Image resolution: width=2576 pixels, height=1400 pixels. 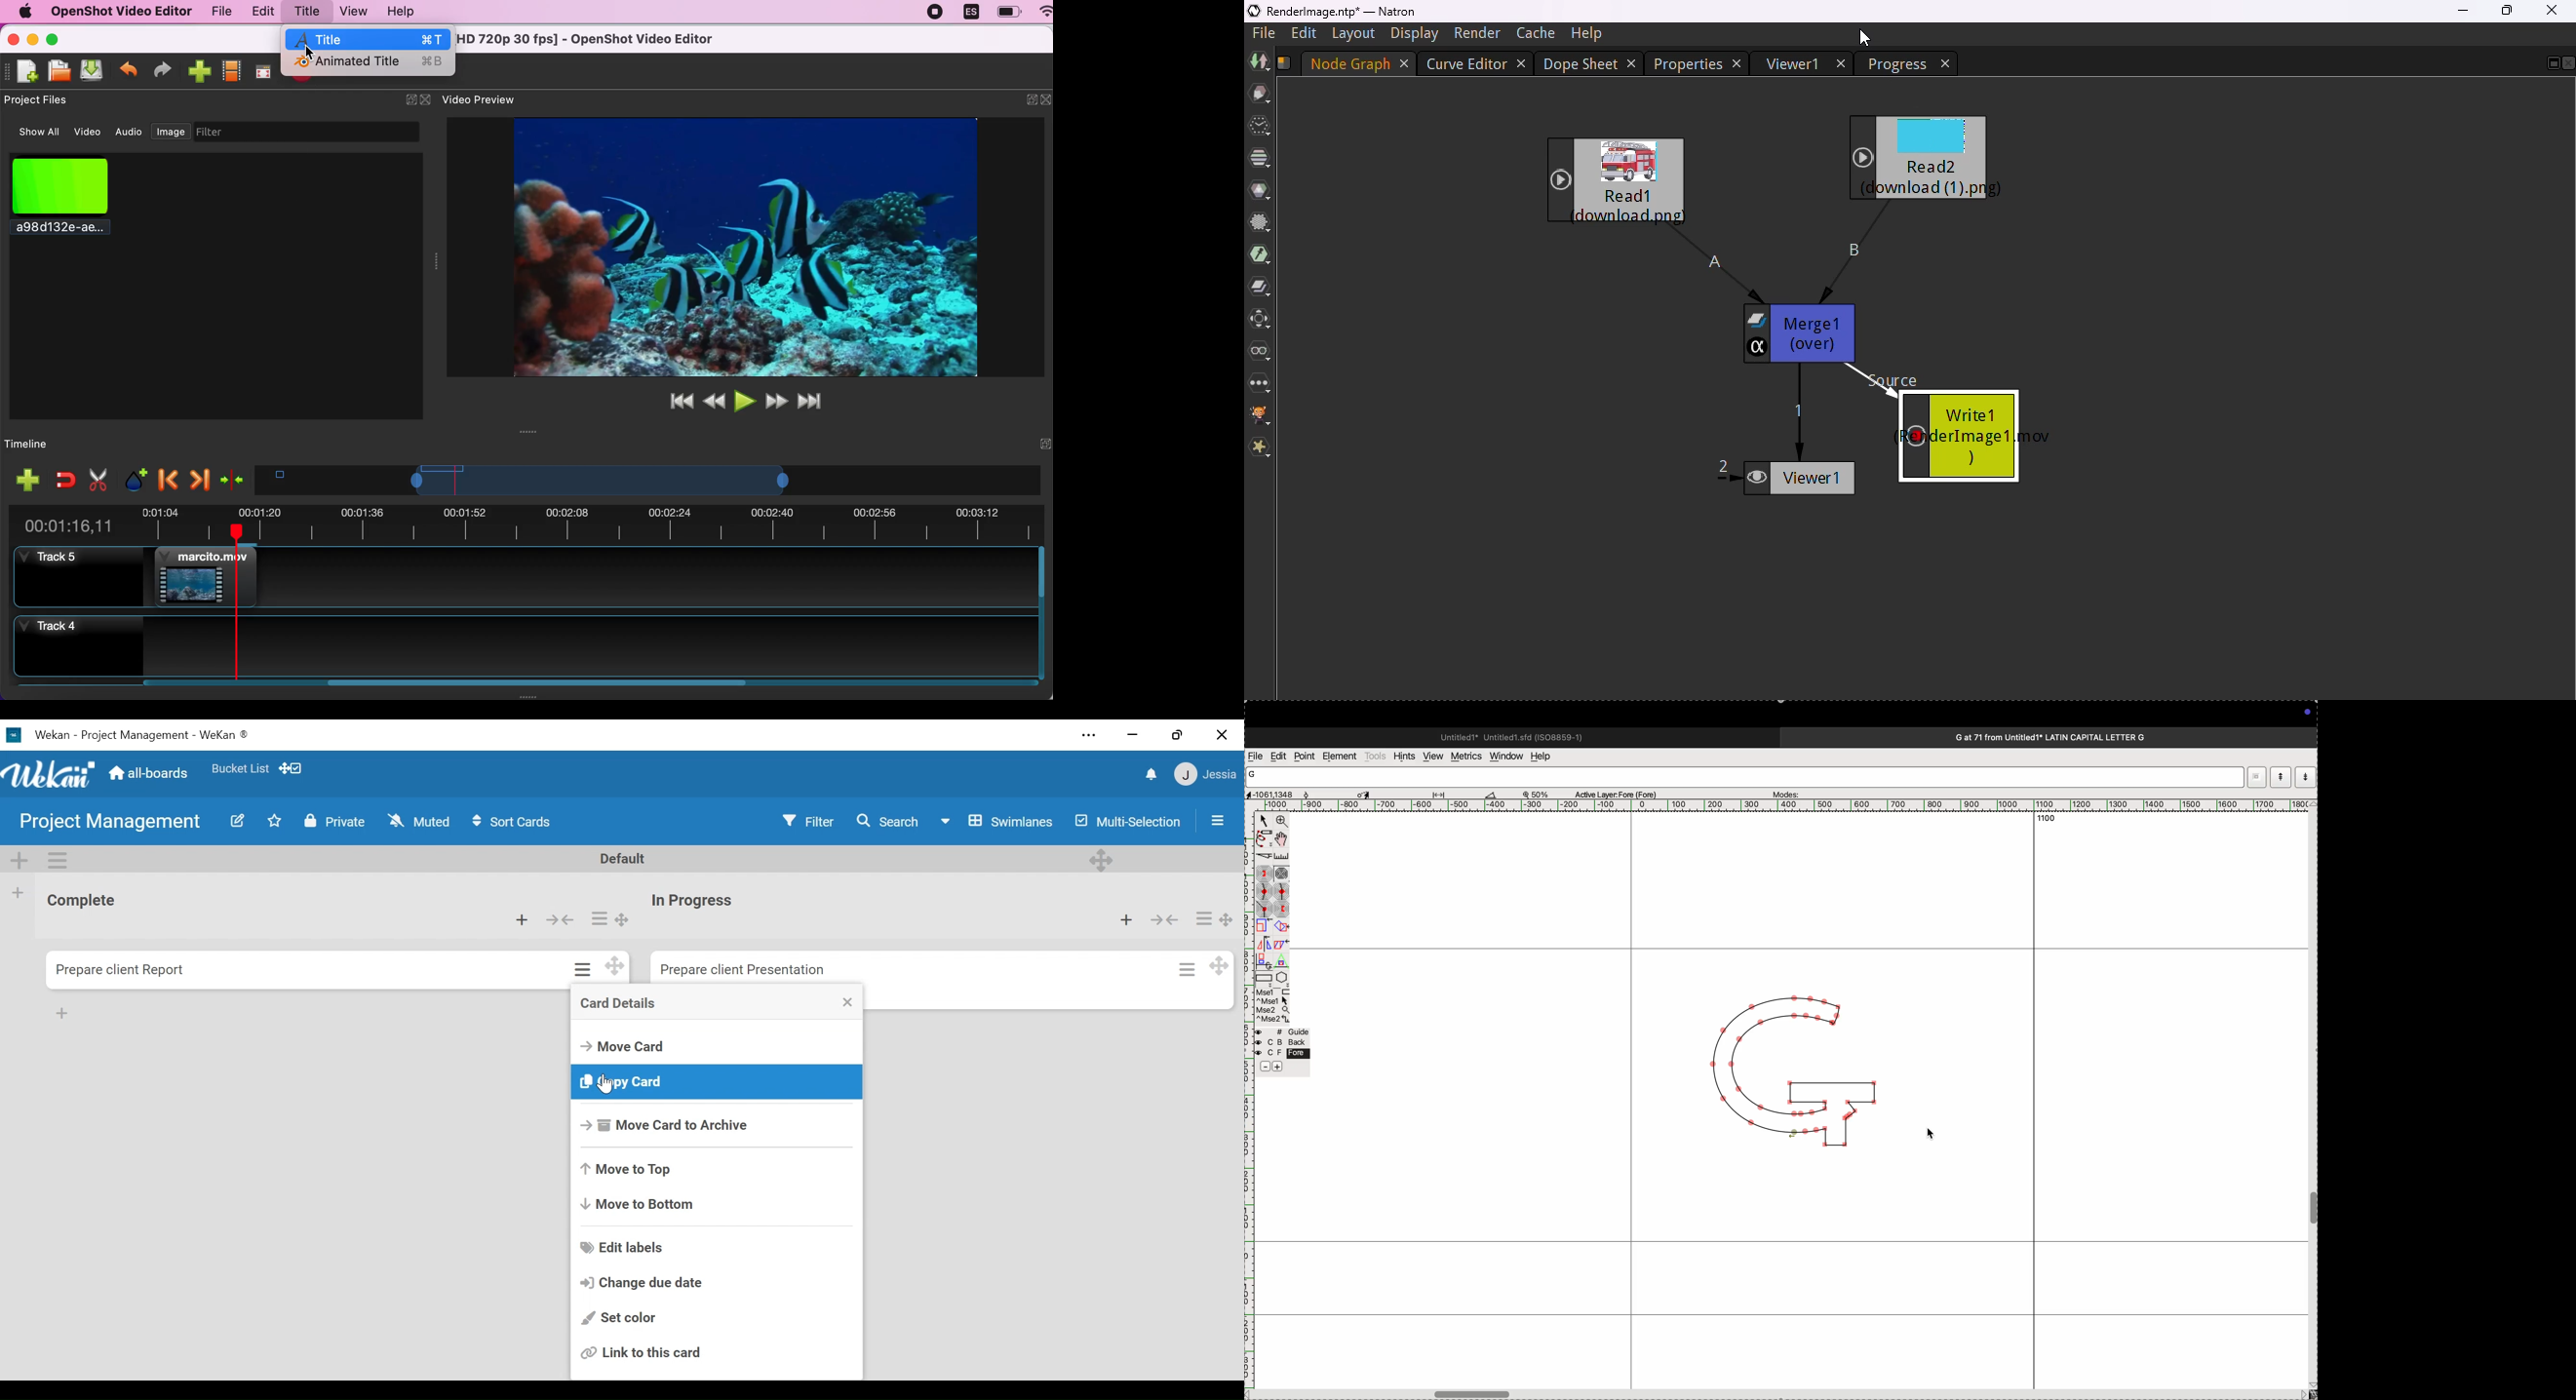 What do you see at coordinates (1180, 734) in the screenshot?
I see `Restore` at bounding box center [1180, 734].